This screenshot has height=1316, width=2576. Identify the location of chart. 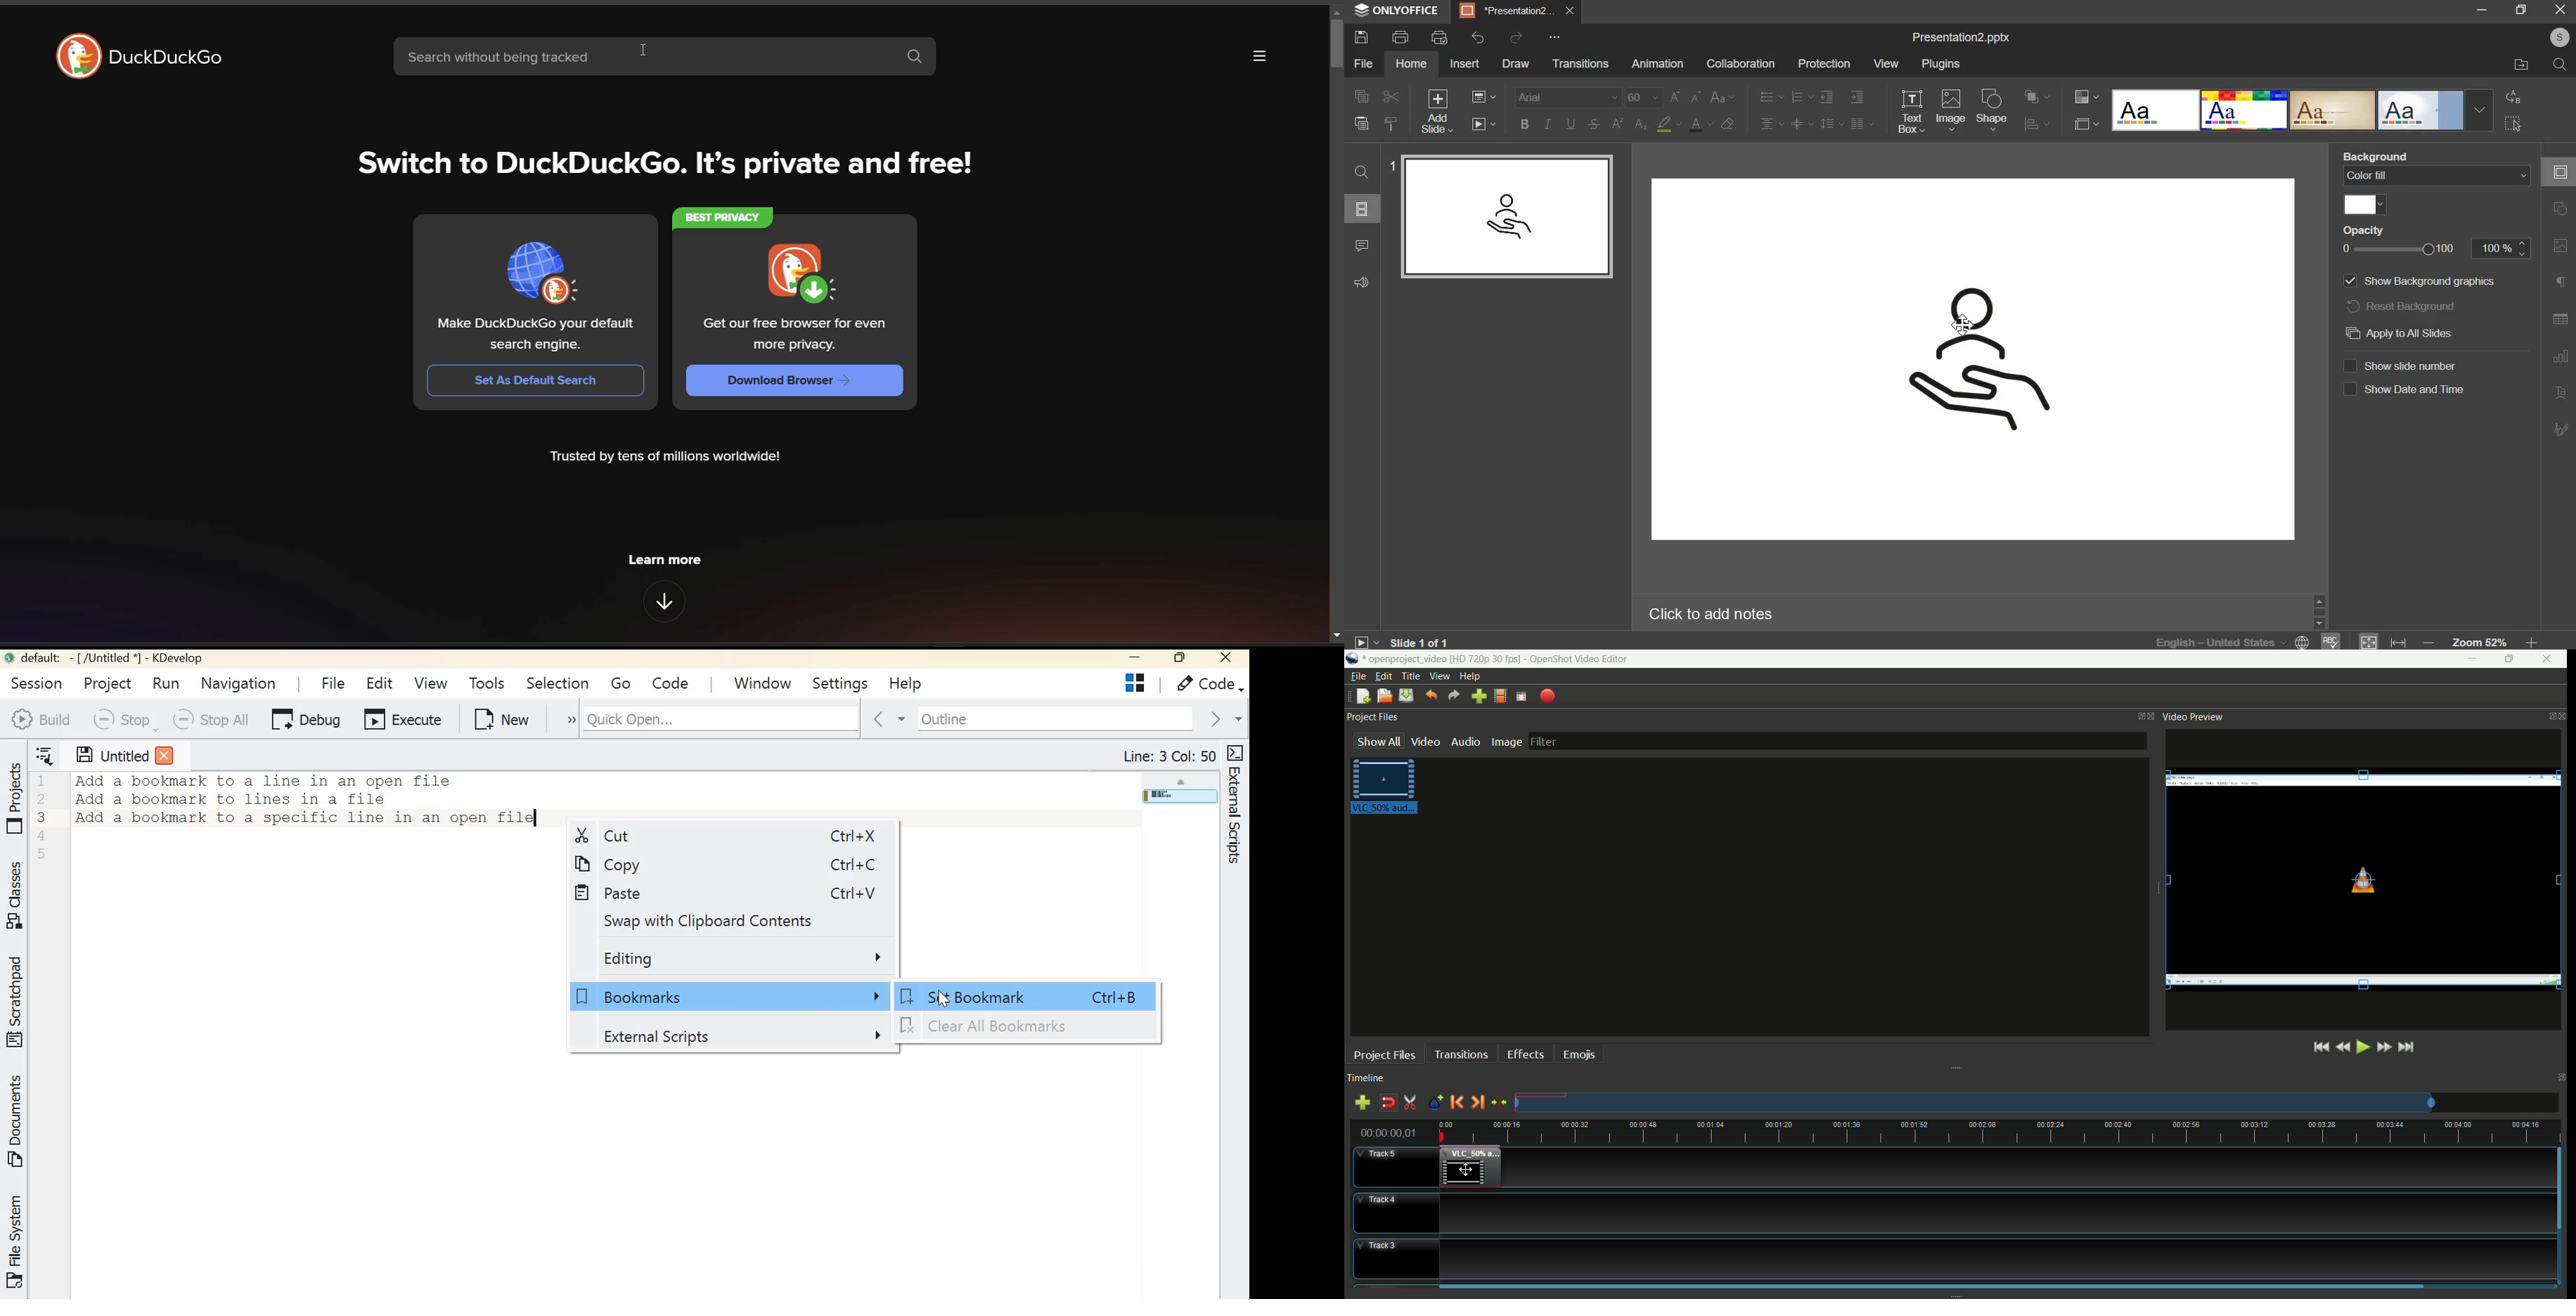
(2560, 359).